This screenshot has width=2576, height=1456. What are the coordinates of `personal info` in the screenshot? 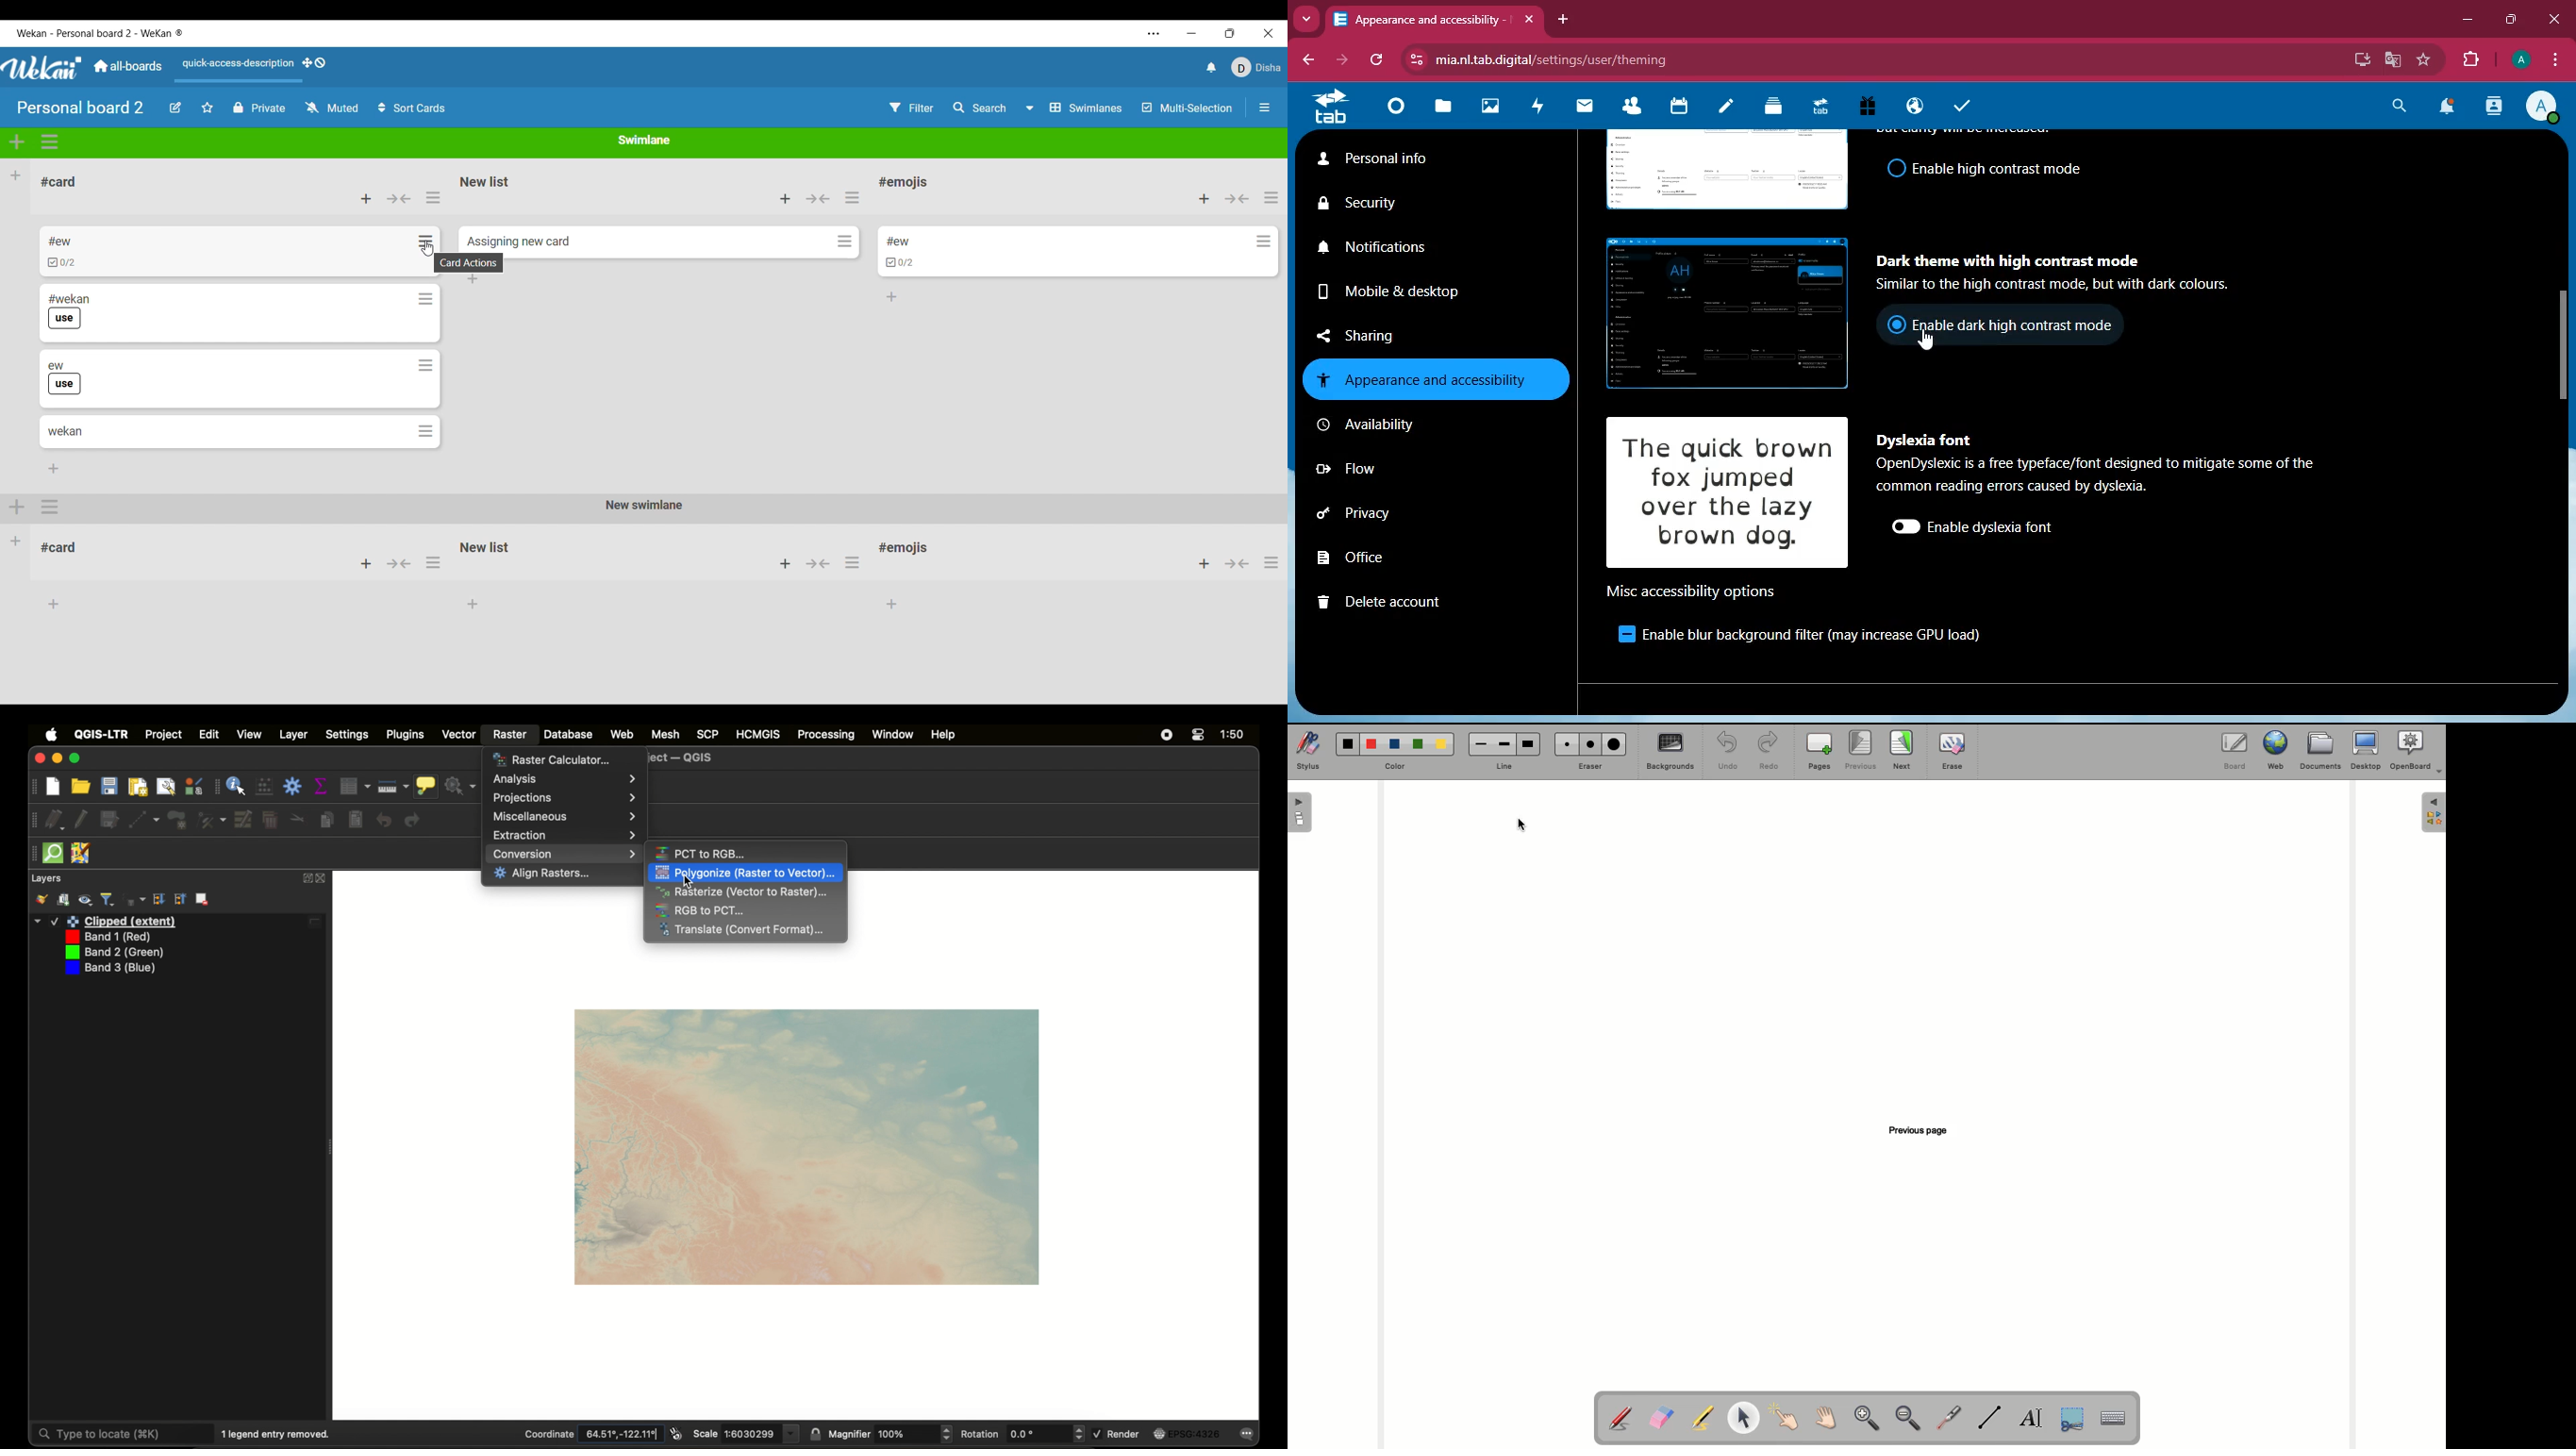 It's located at (1417, 160).